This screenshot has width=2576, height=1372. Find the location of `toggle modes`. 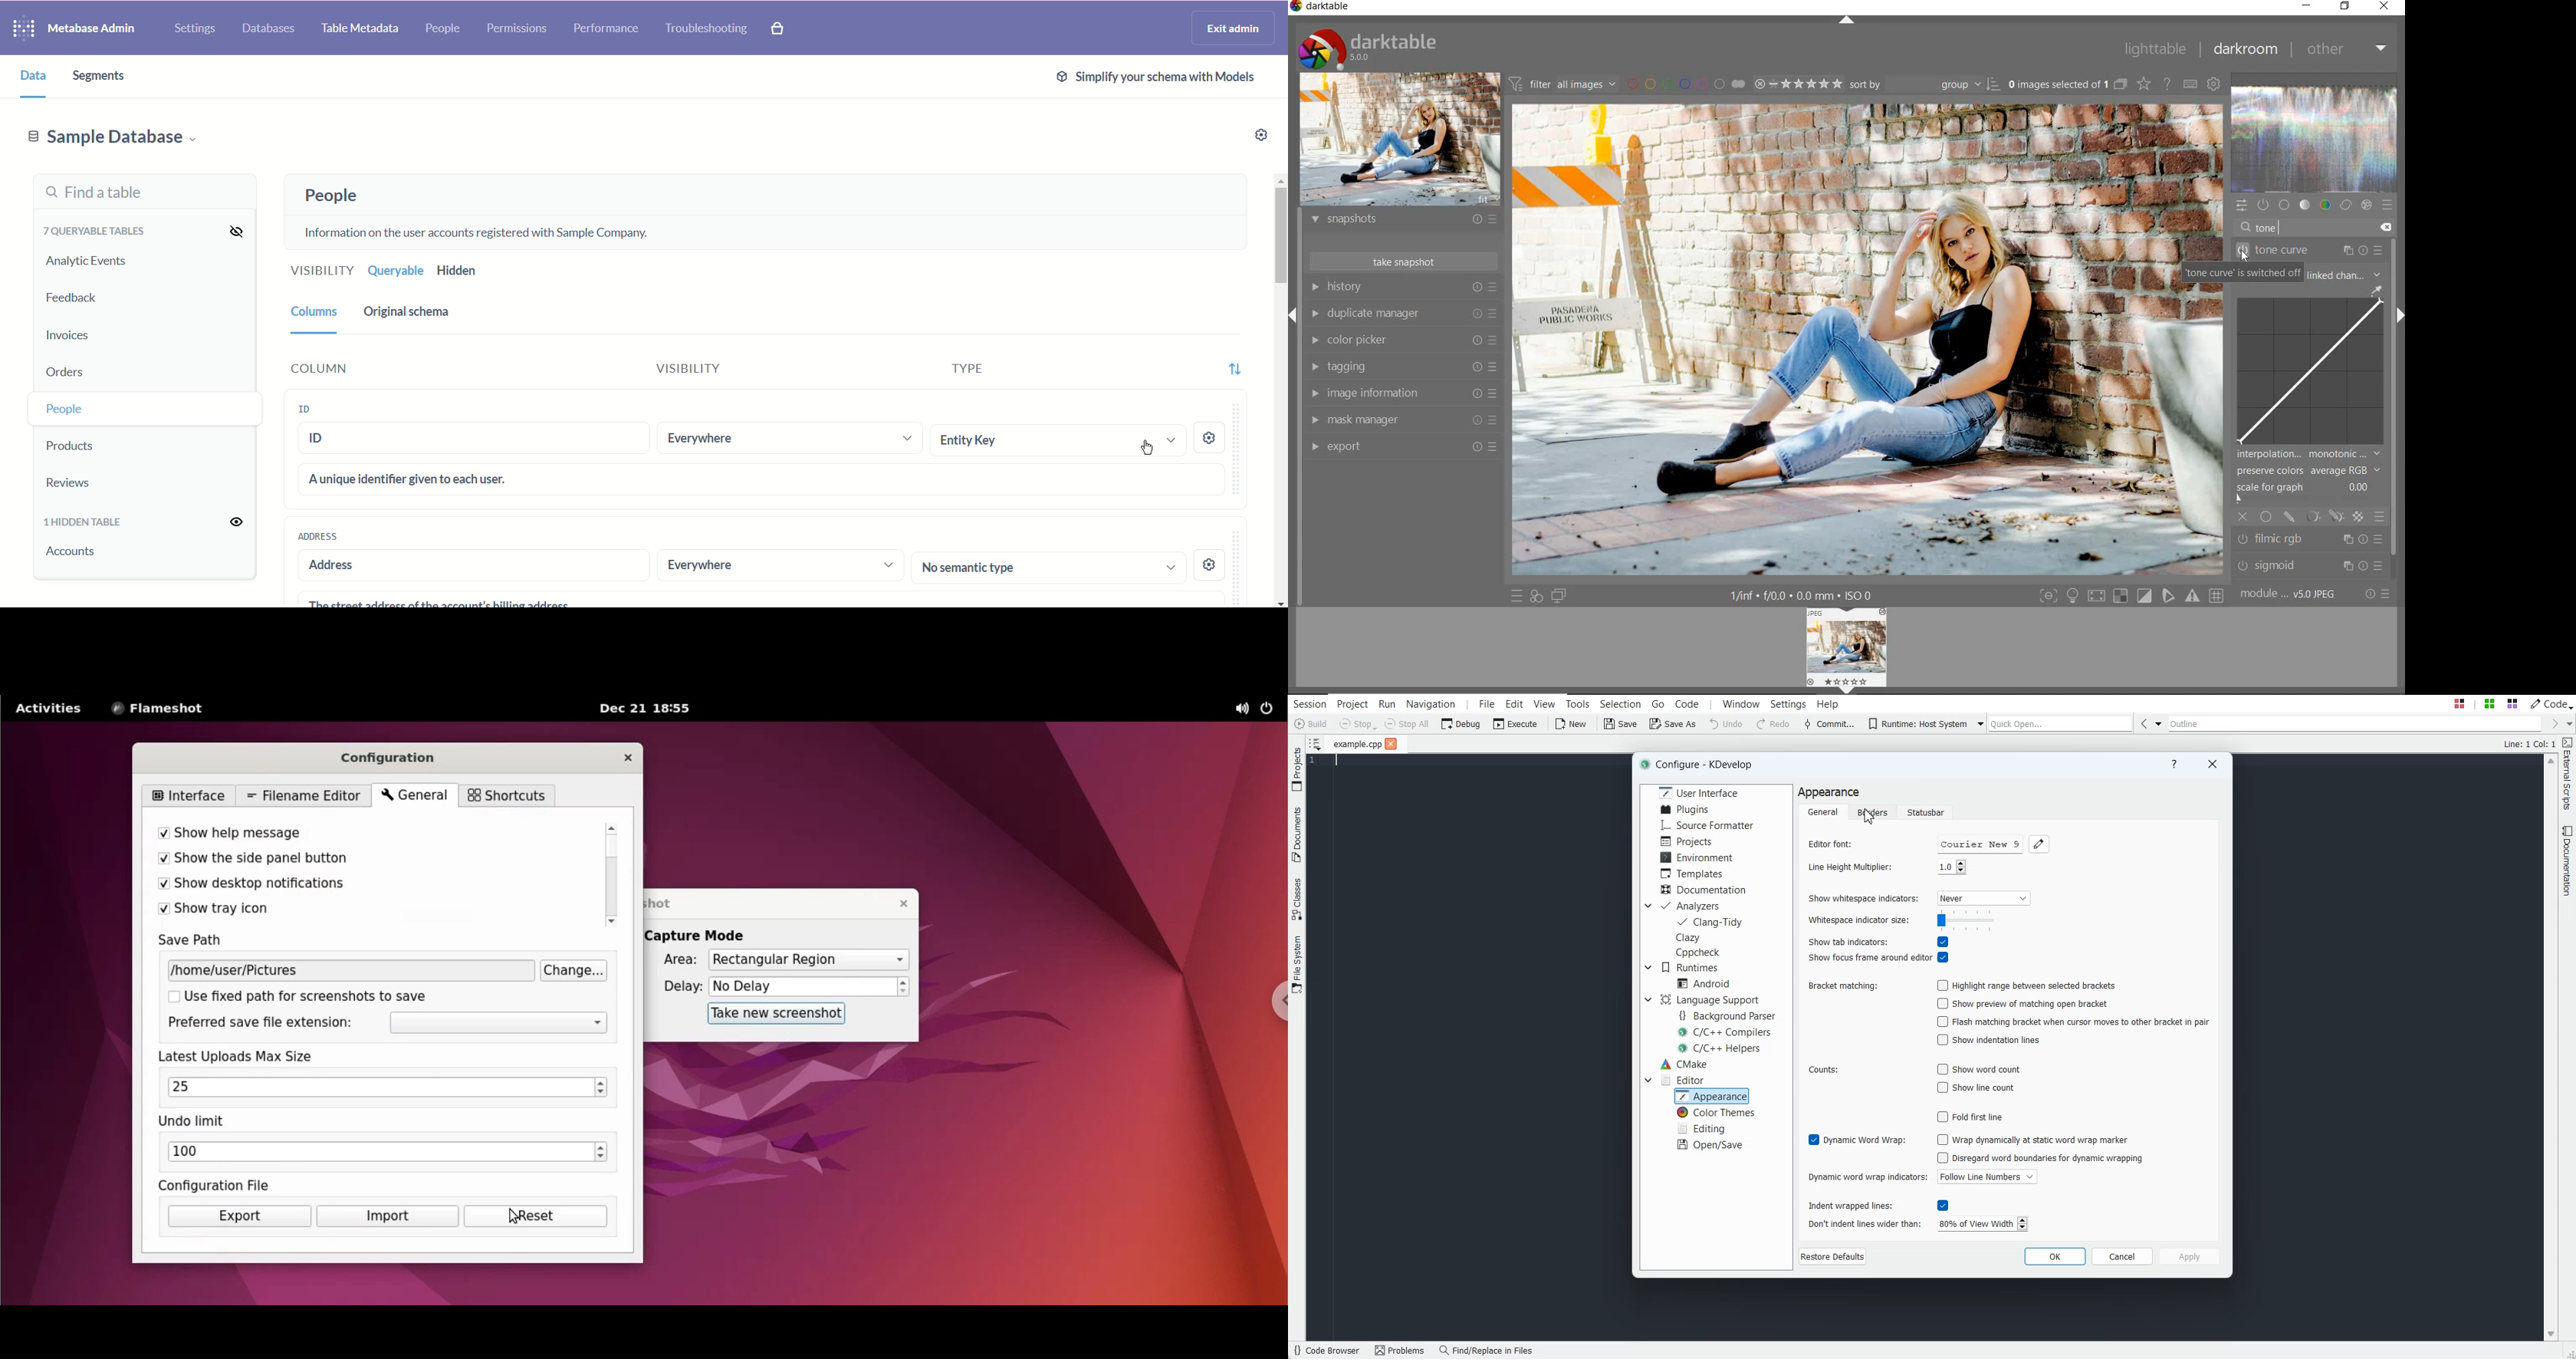

toggle modes is located at coordinates (2130, 596).